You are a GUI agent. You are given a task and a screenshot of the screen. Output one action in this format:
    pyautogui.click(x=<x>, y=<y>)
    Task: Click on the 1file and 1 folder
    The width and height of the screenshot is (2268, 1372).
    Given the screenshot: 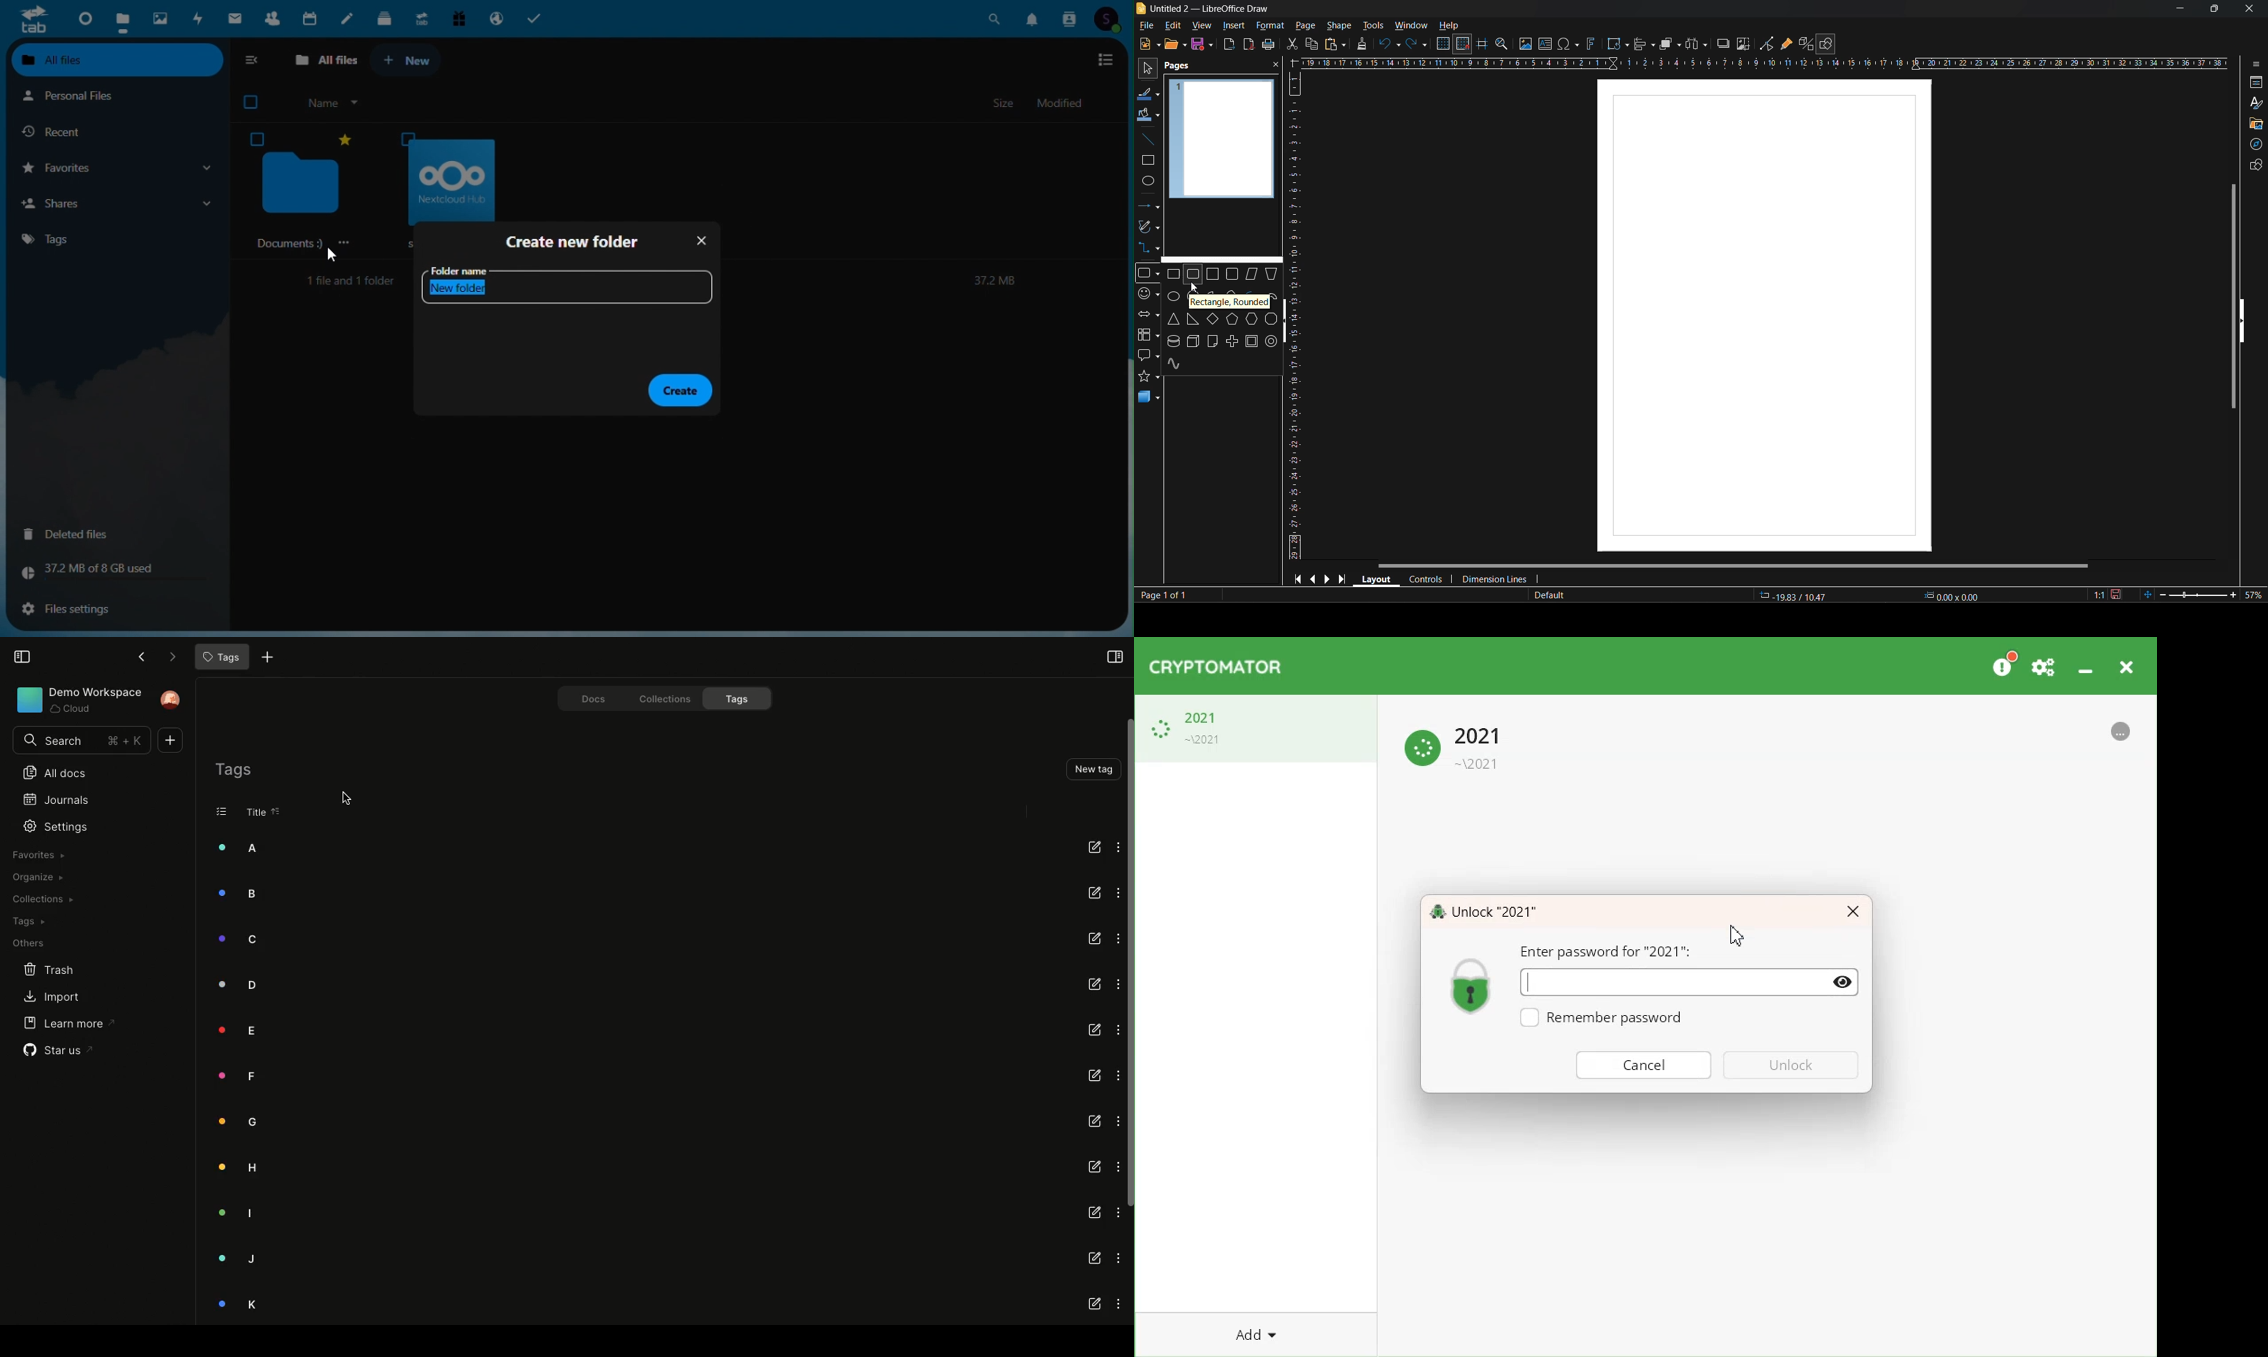 What is the action you would take?
    pyautogui.click(x=357, y=284)
    